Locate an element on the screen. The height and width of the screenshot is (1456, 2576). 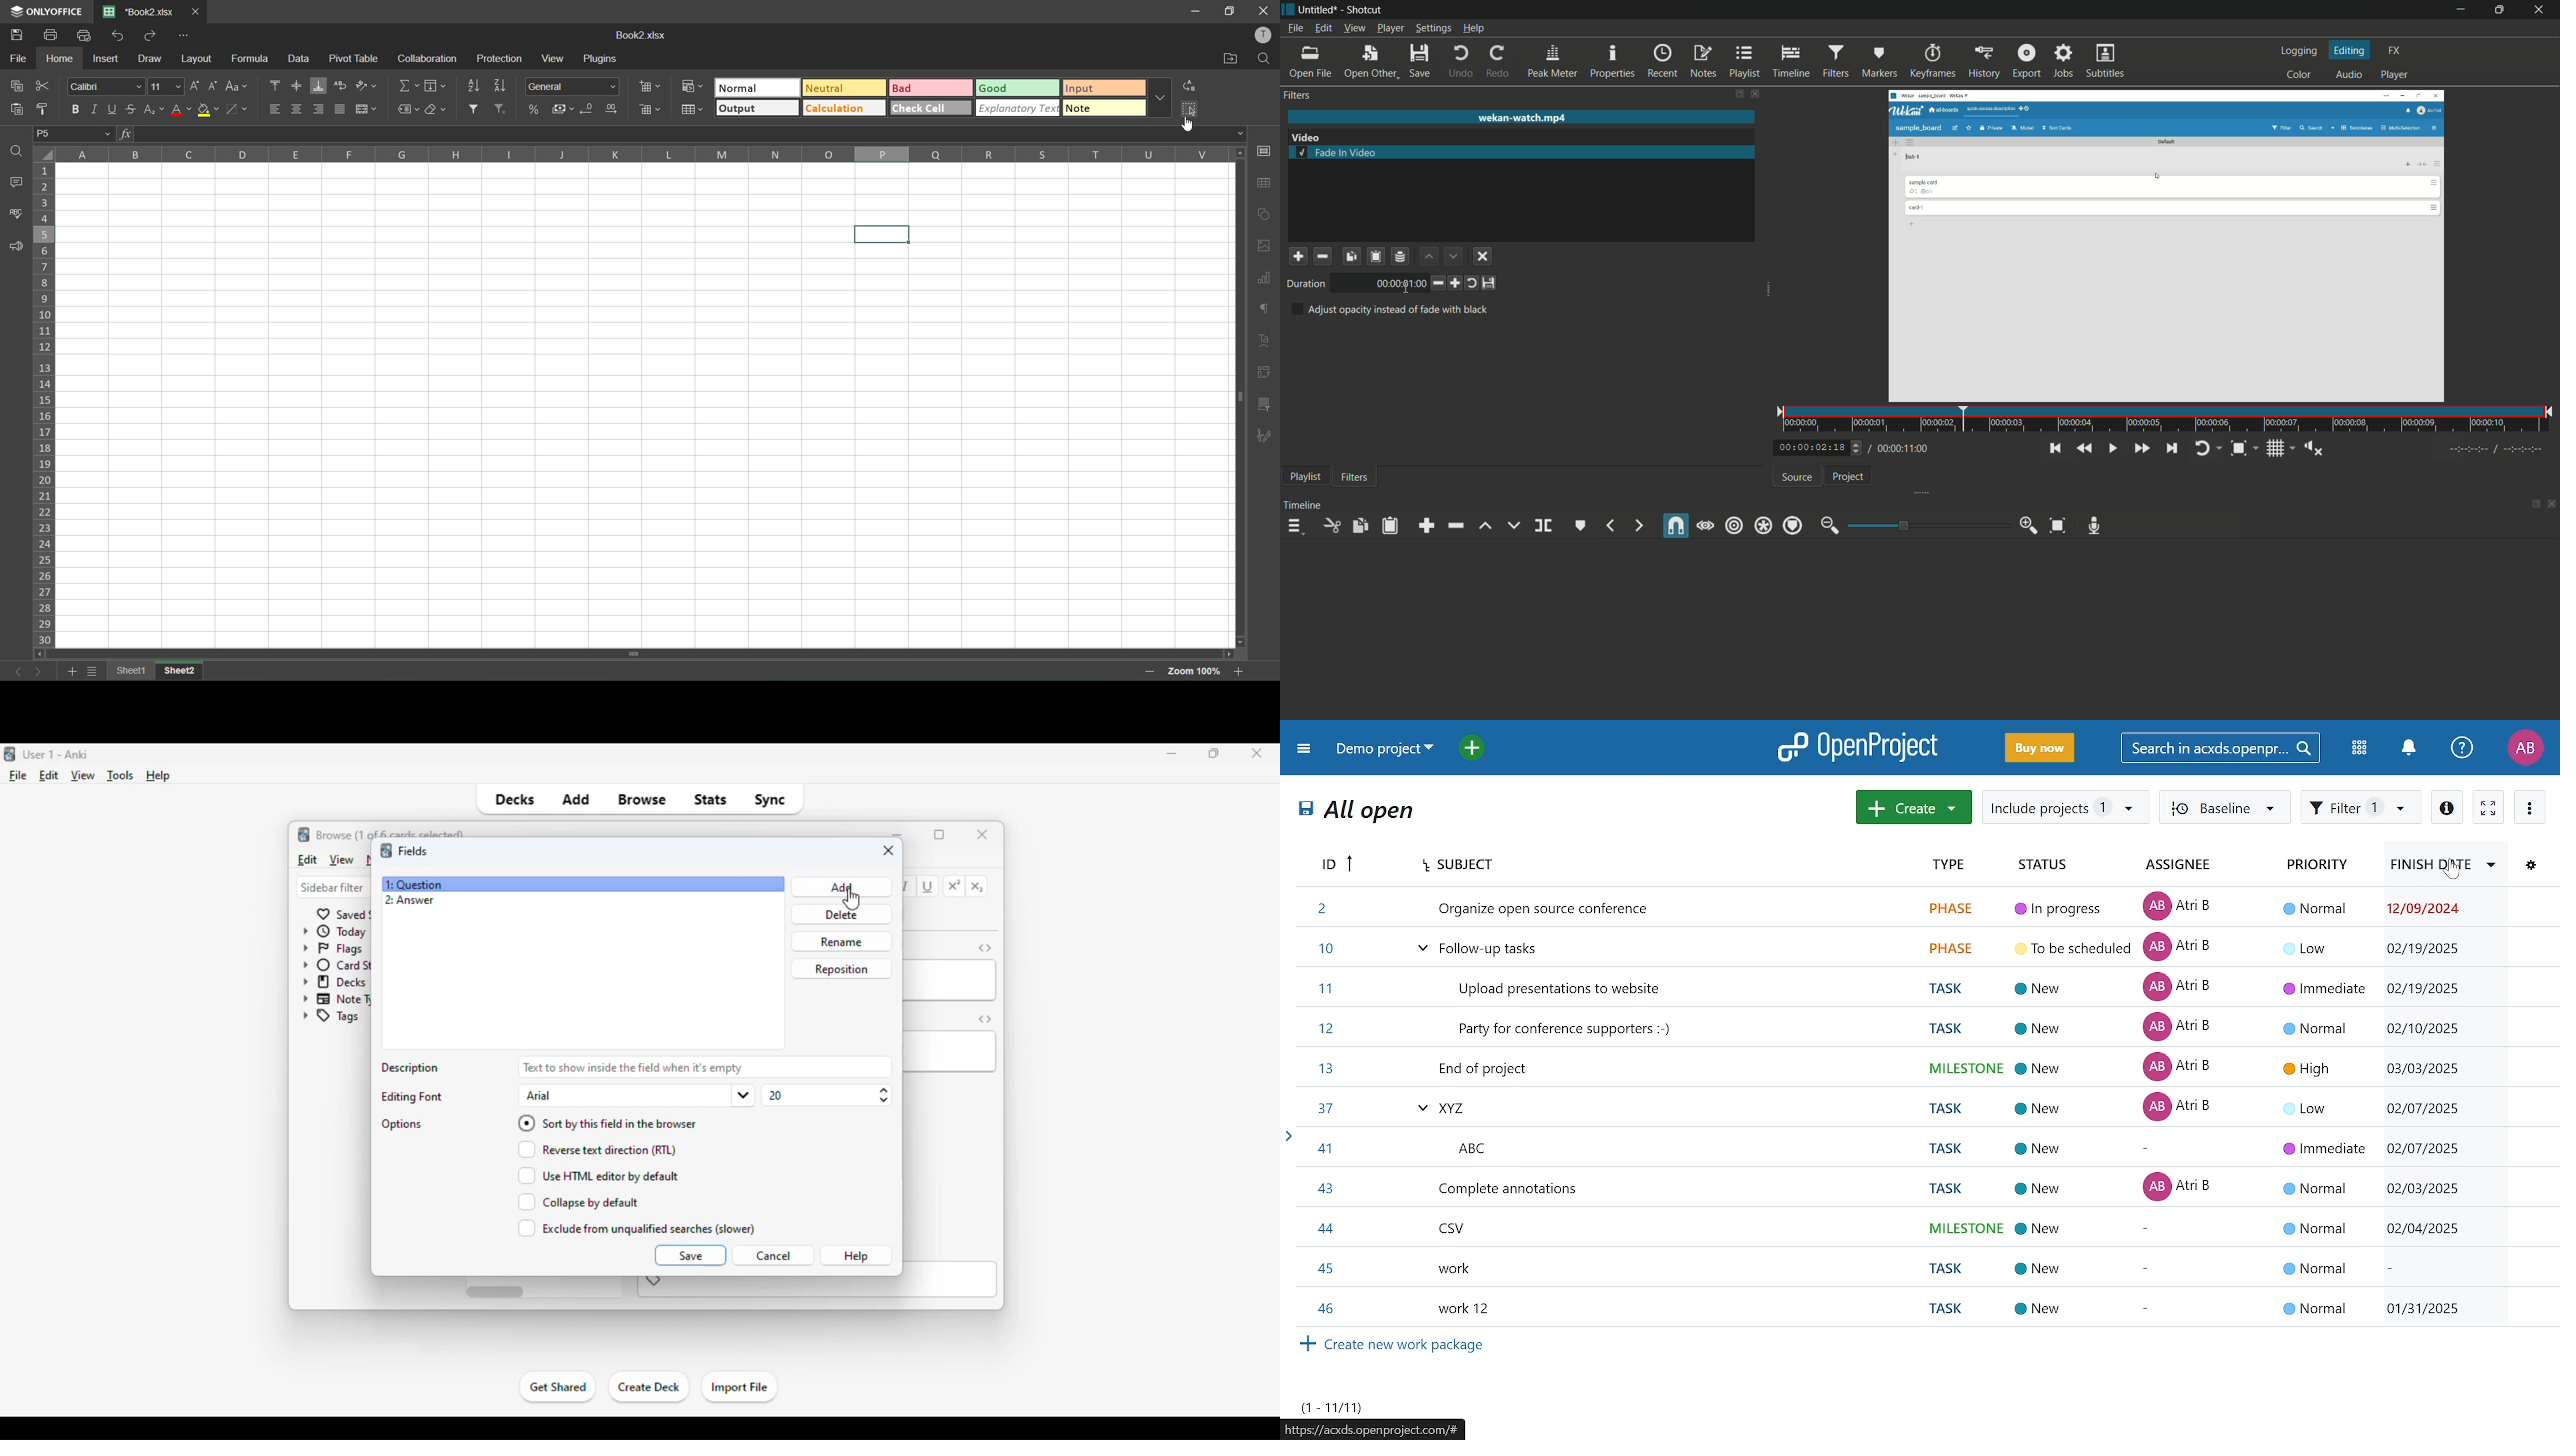
imported video is located at coordinates (2169, 245).